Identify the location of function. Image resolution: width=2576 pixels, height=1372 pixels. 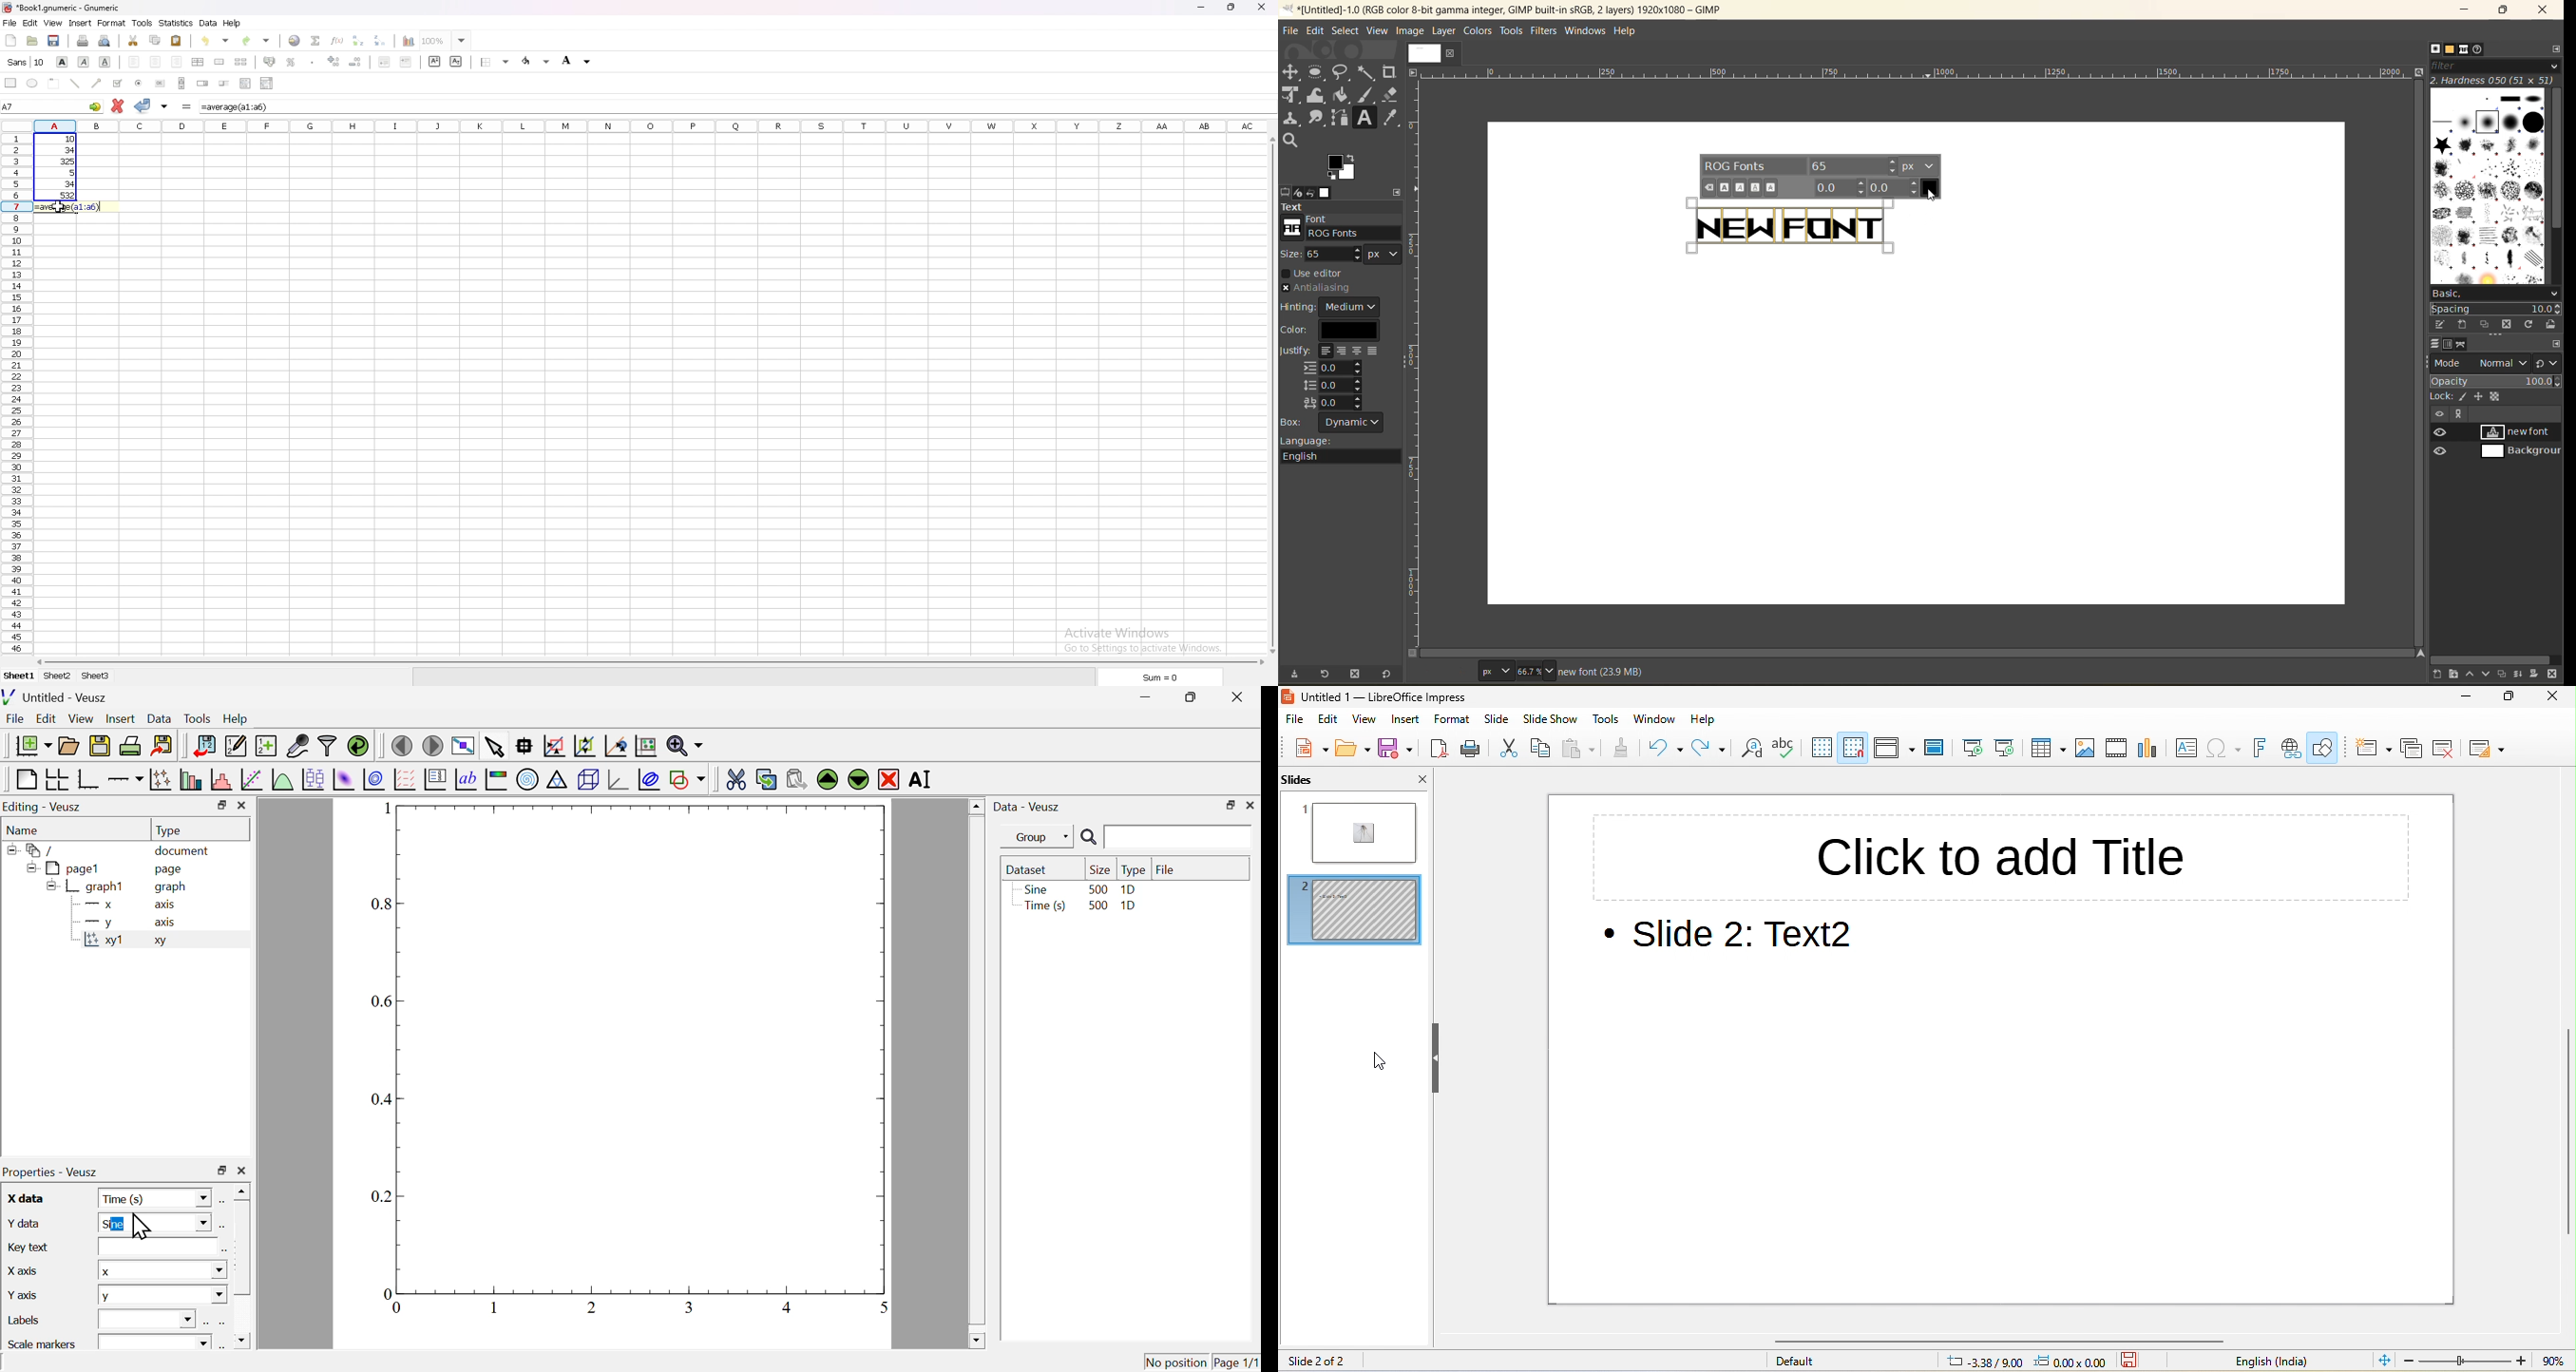
(338, 41).